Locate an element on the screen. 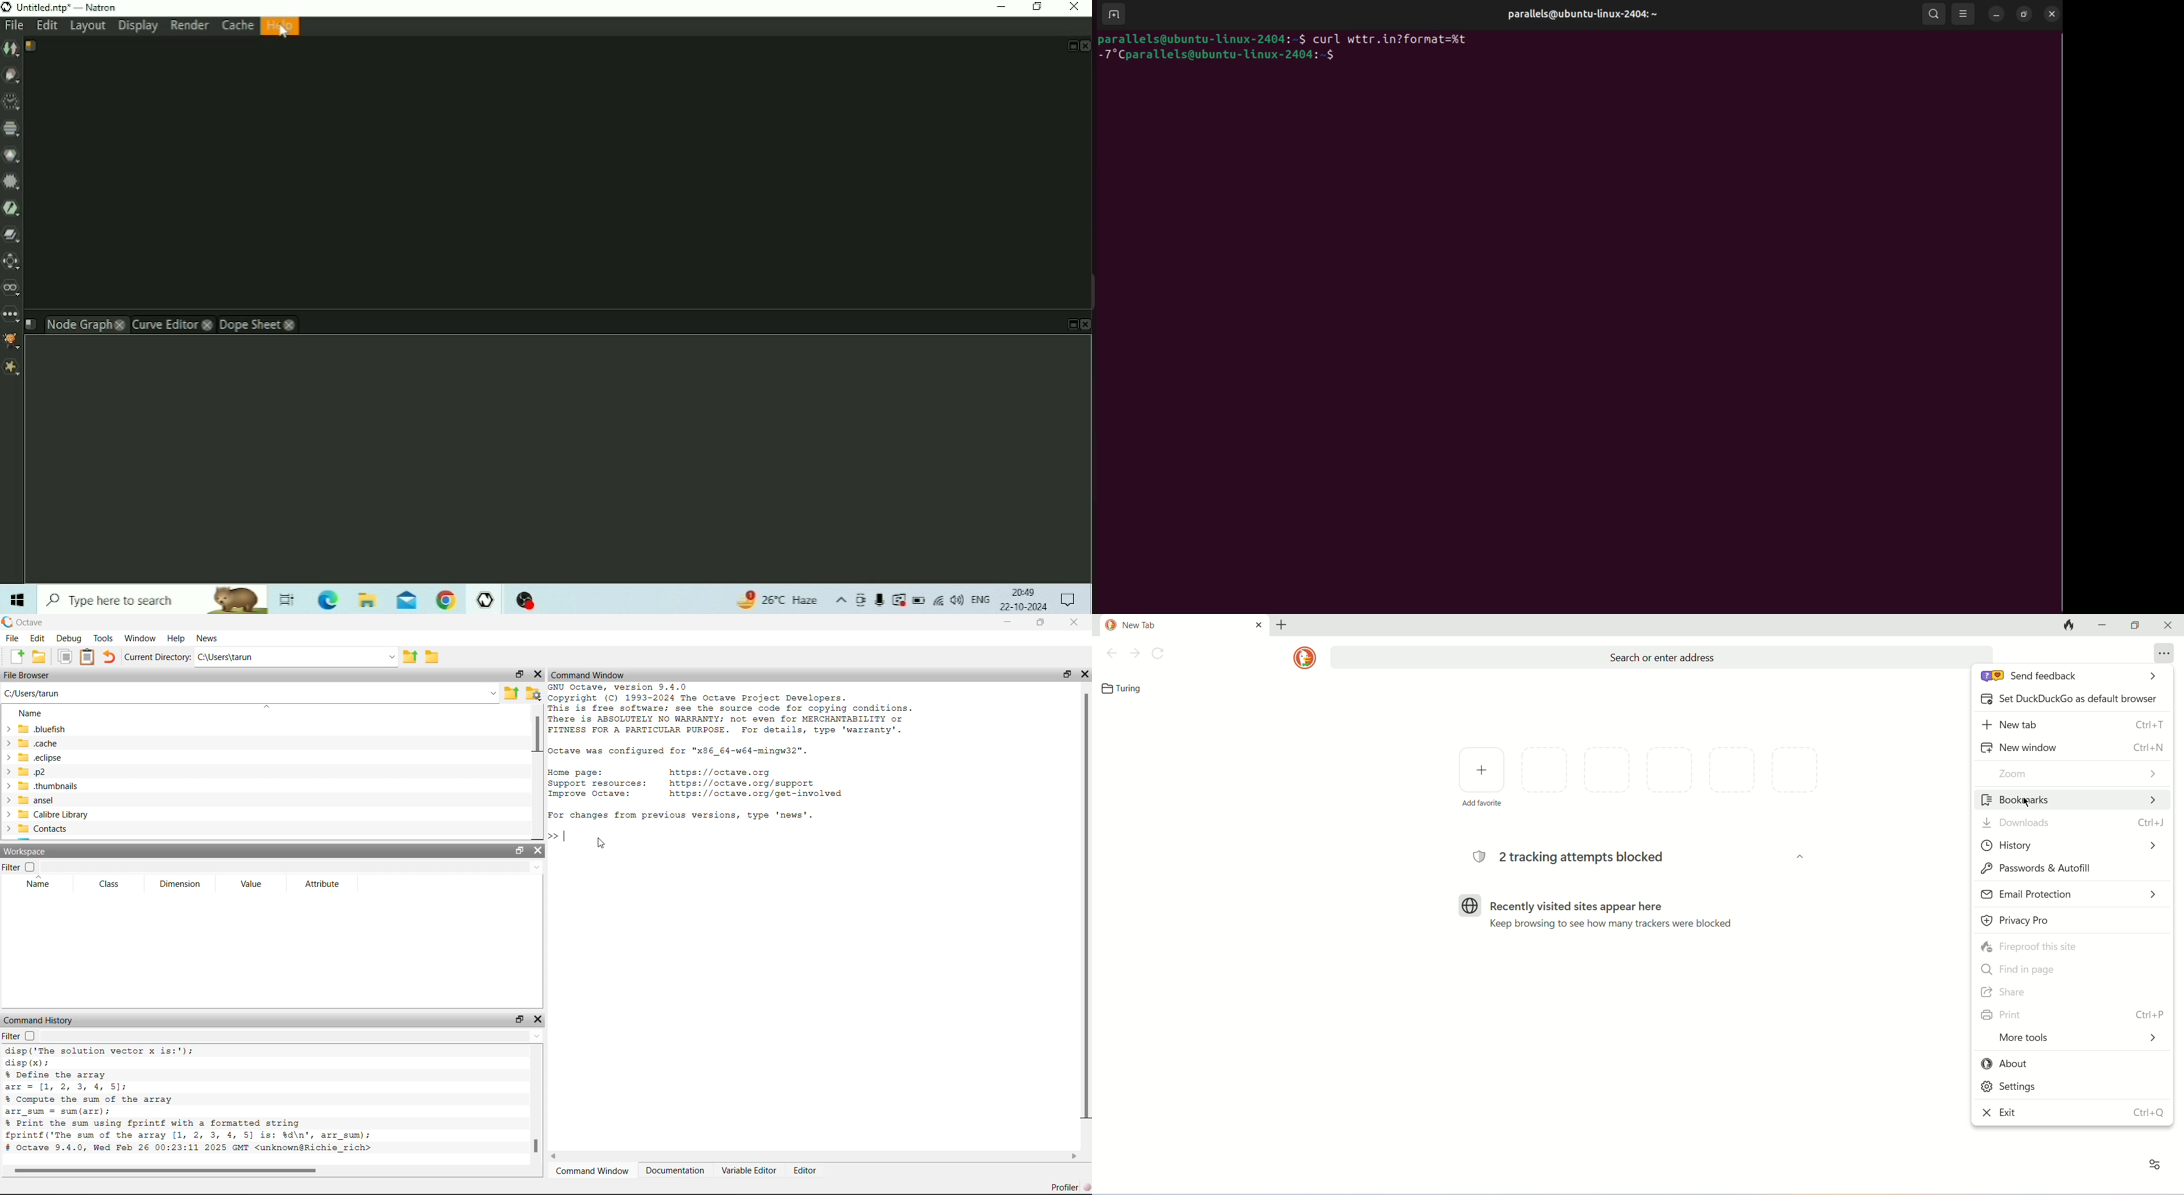 This screenshot has height=1204, width=2184. Natron is located at coordinates (487, 598).